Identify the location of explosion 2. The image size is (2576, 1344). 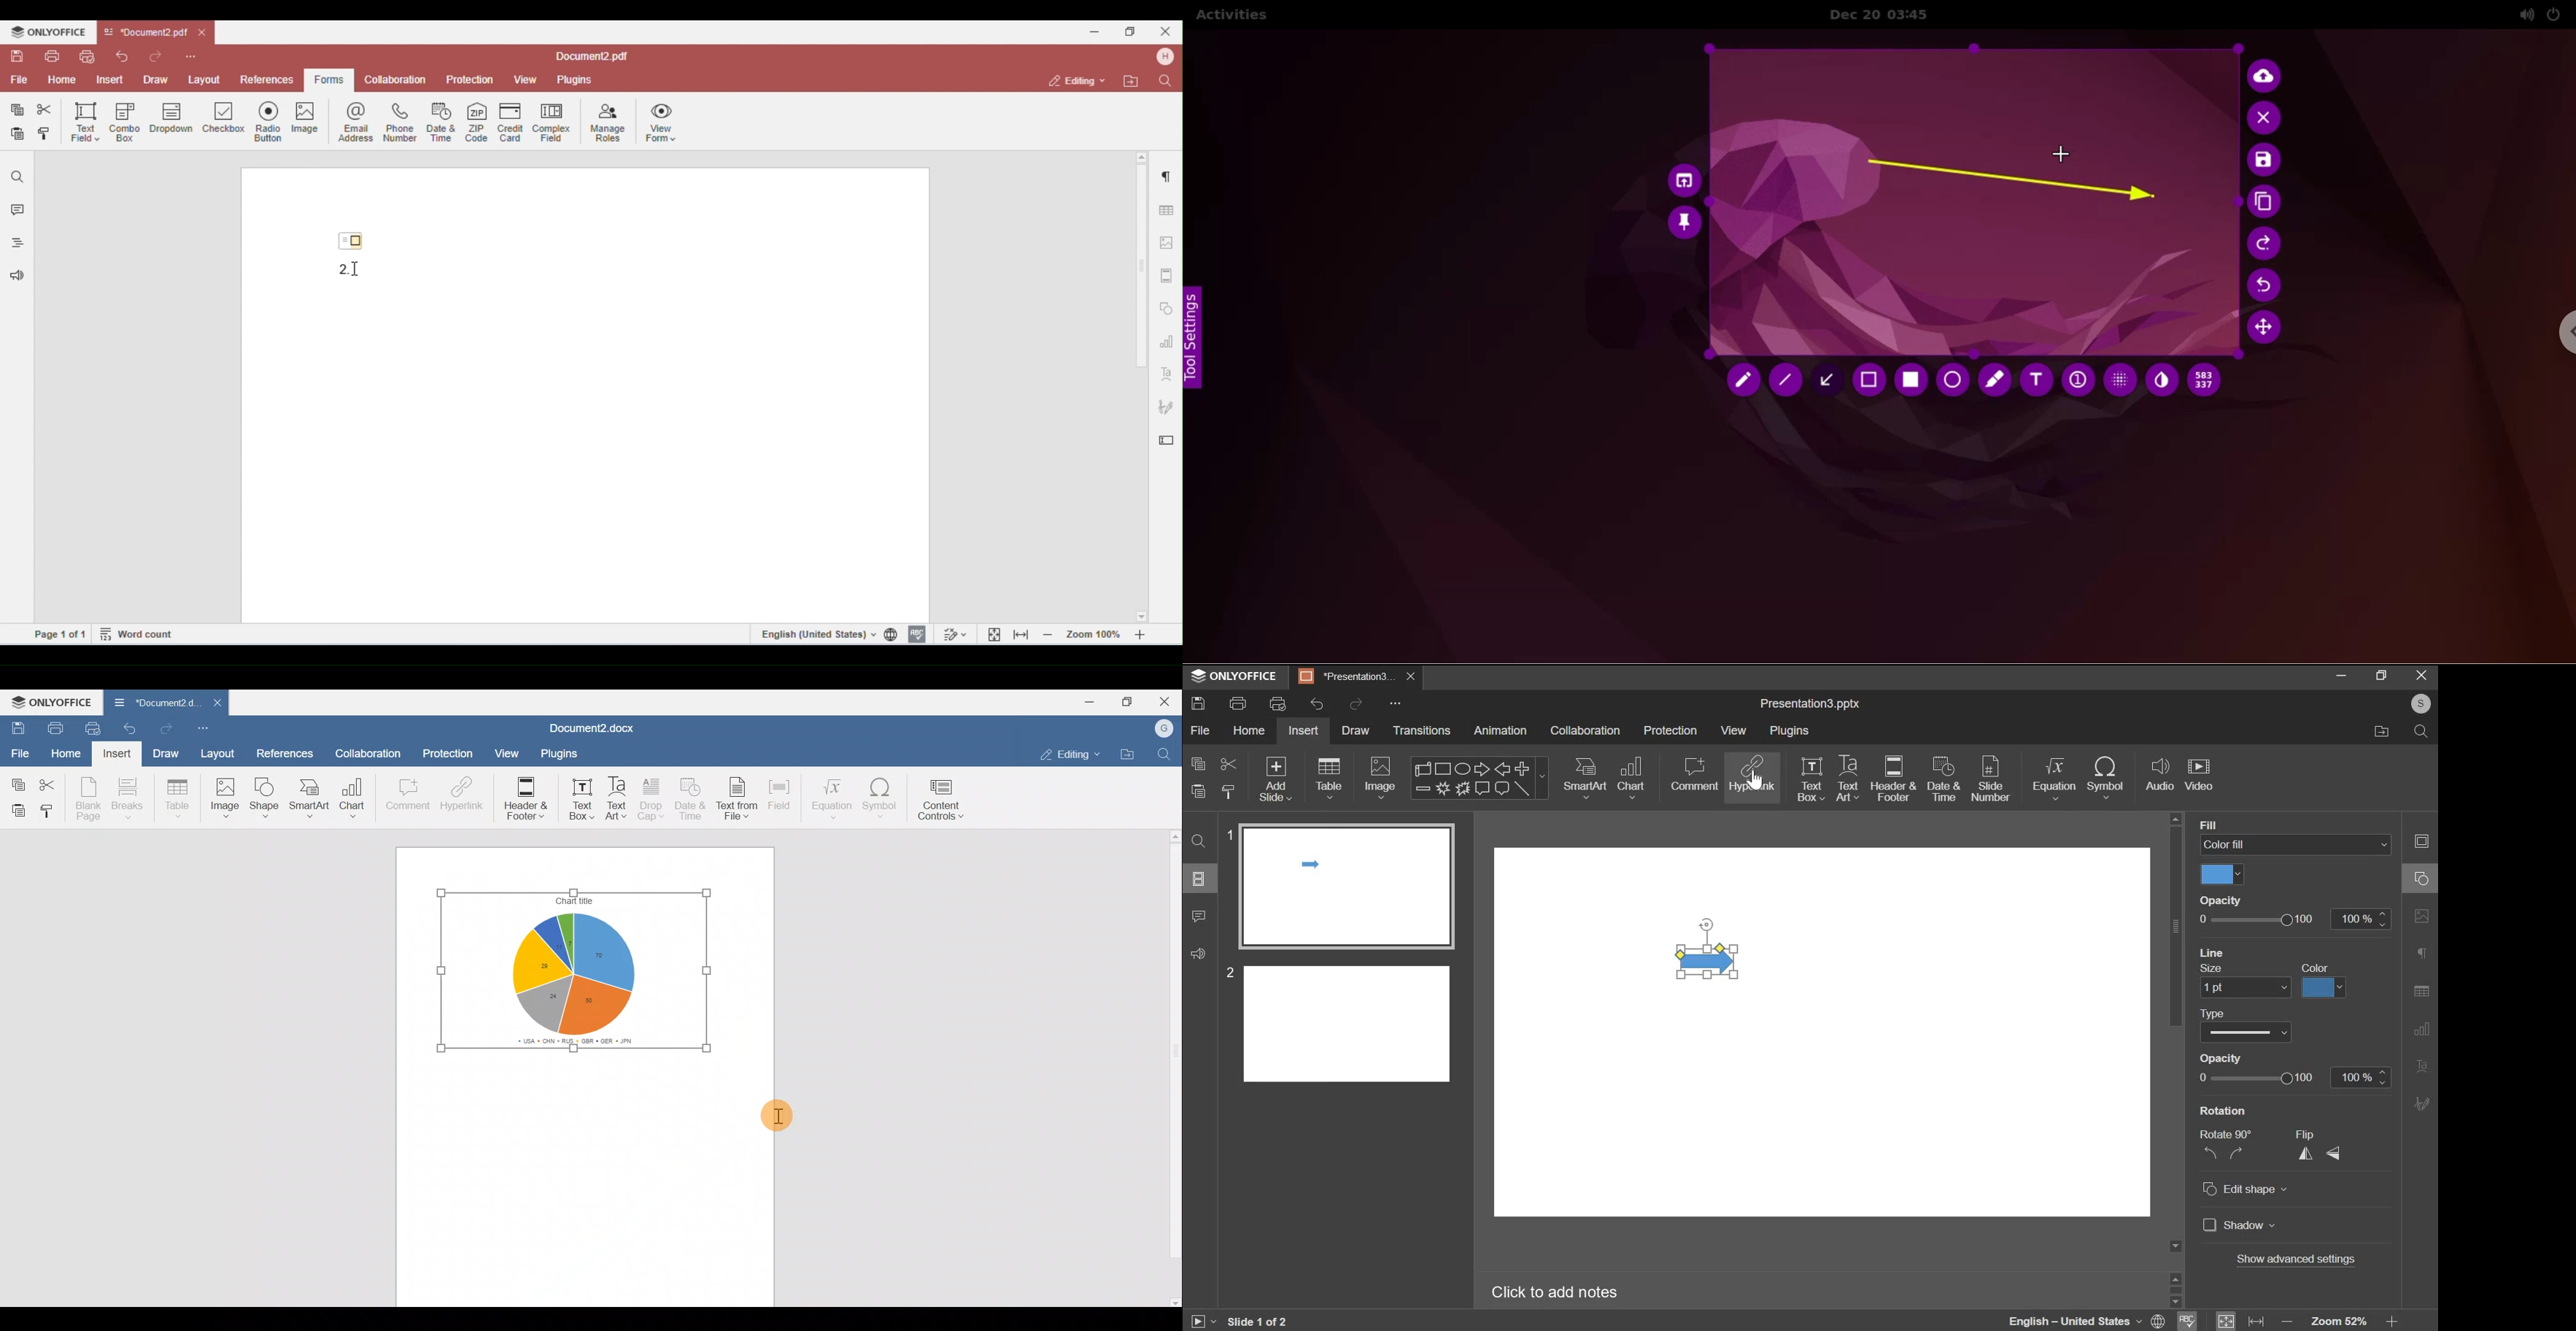
(1461, 788).